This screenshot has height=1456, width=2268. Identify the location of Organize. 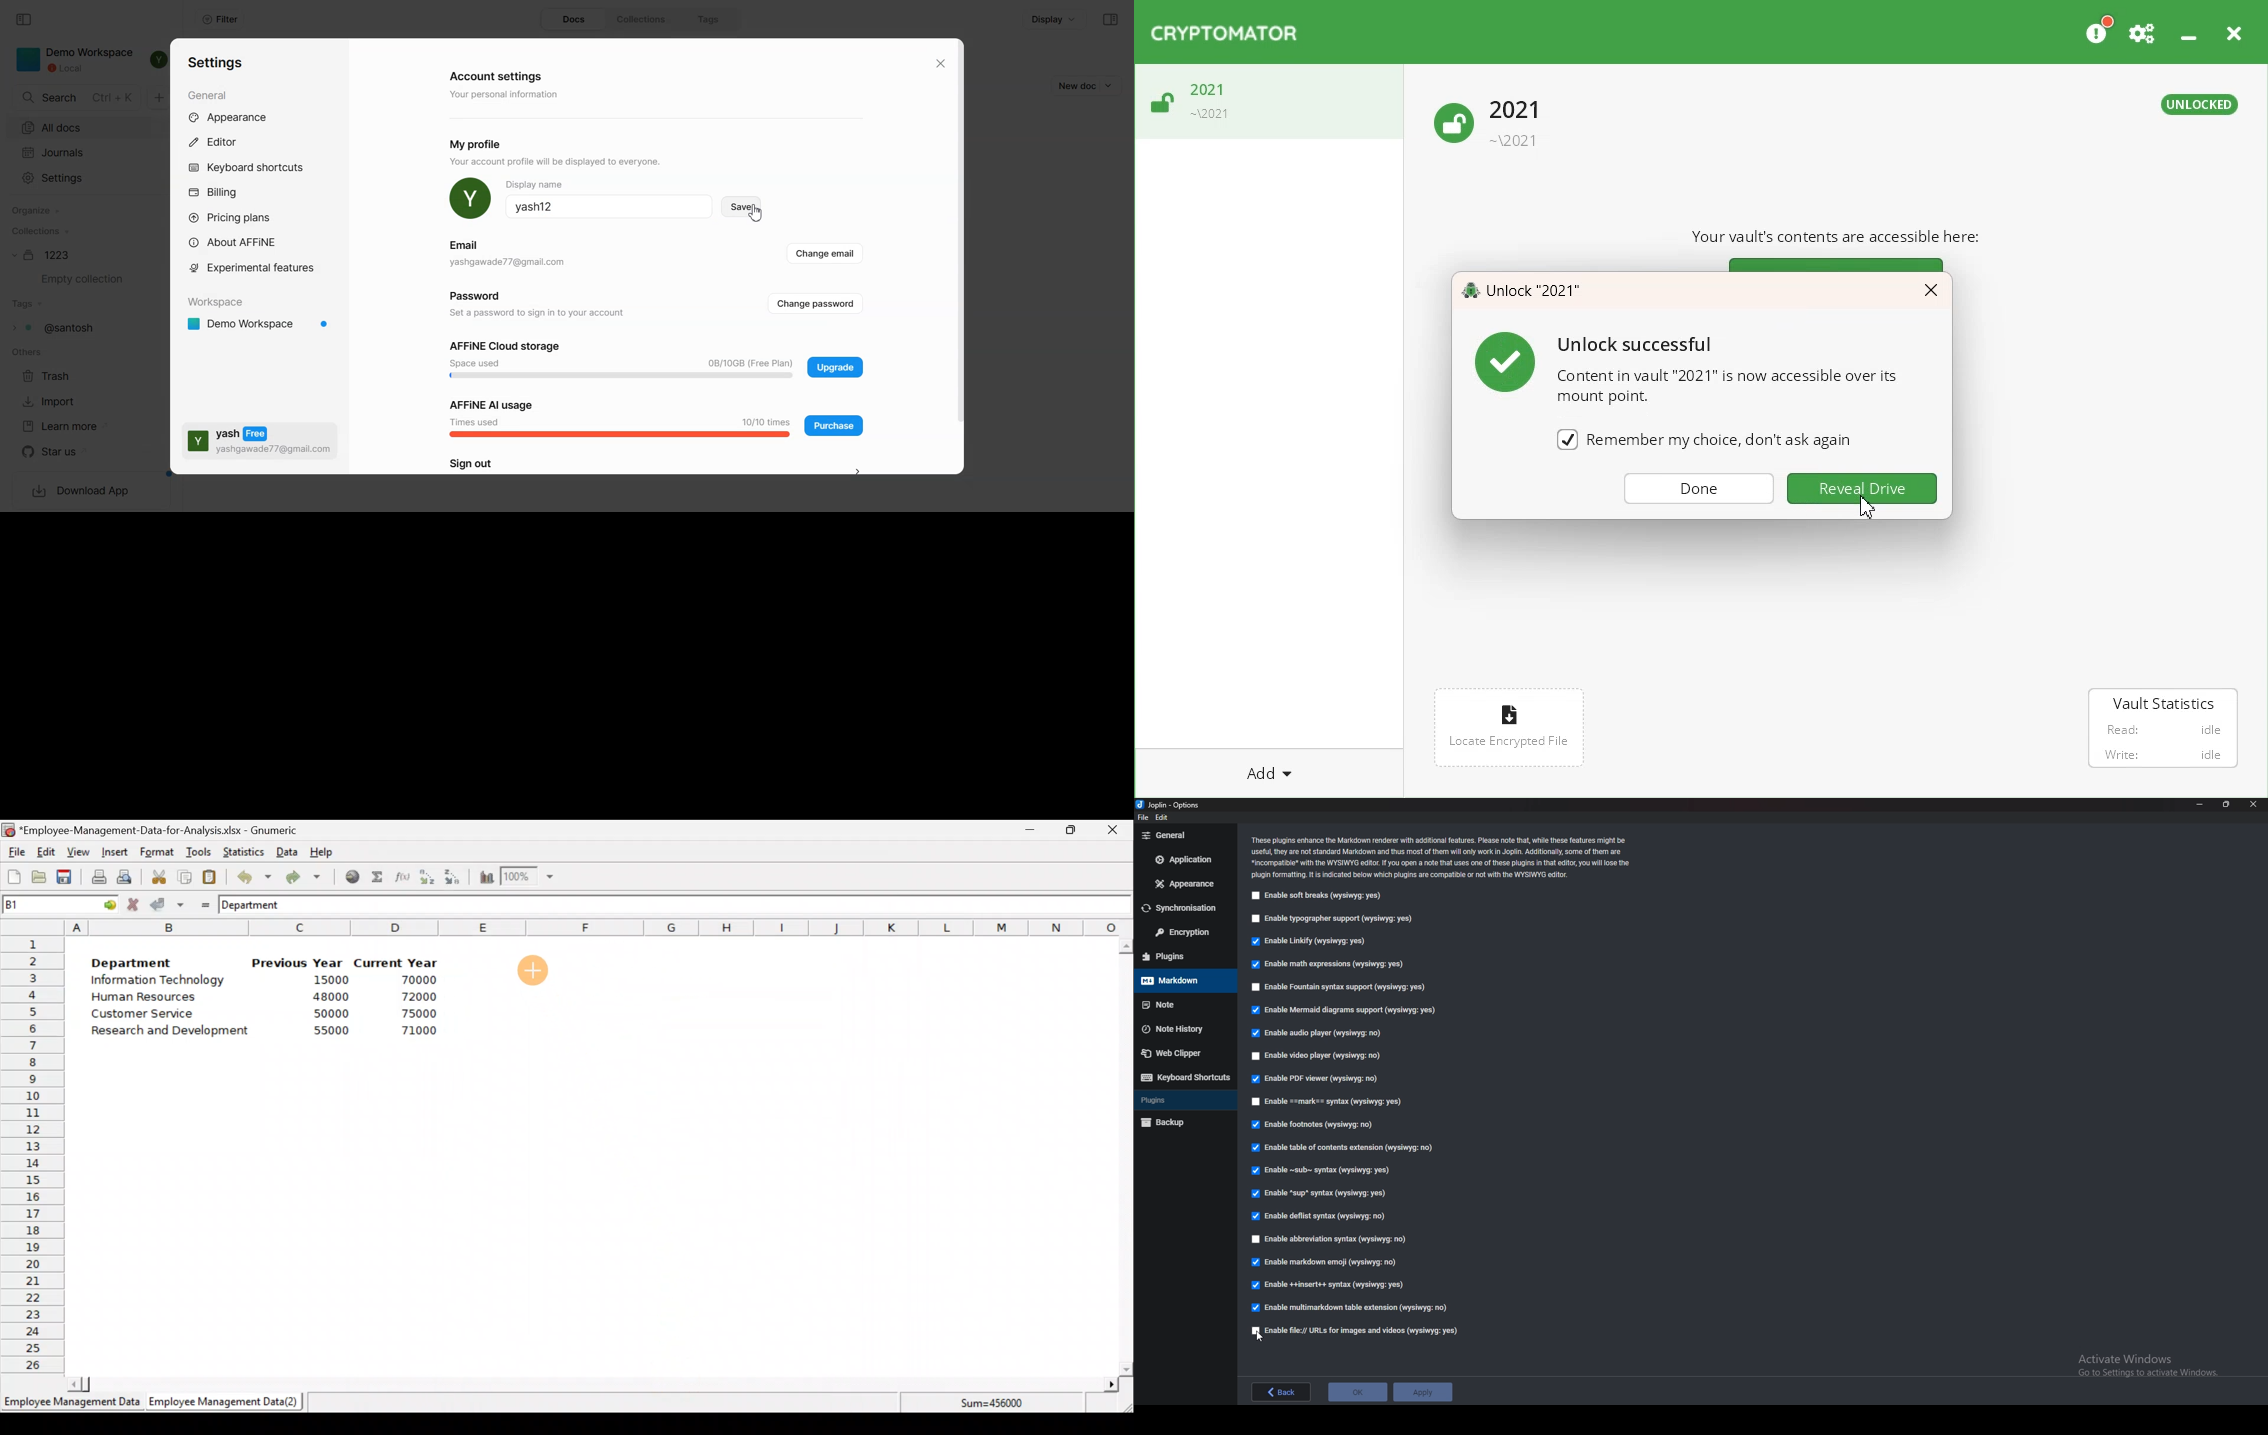
(35, 211).